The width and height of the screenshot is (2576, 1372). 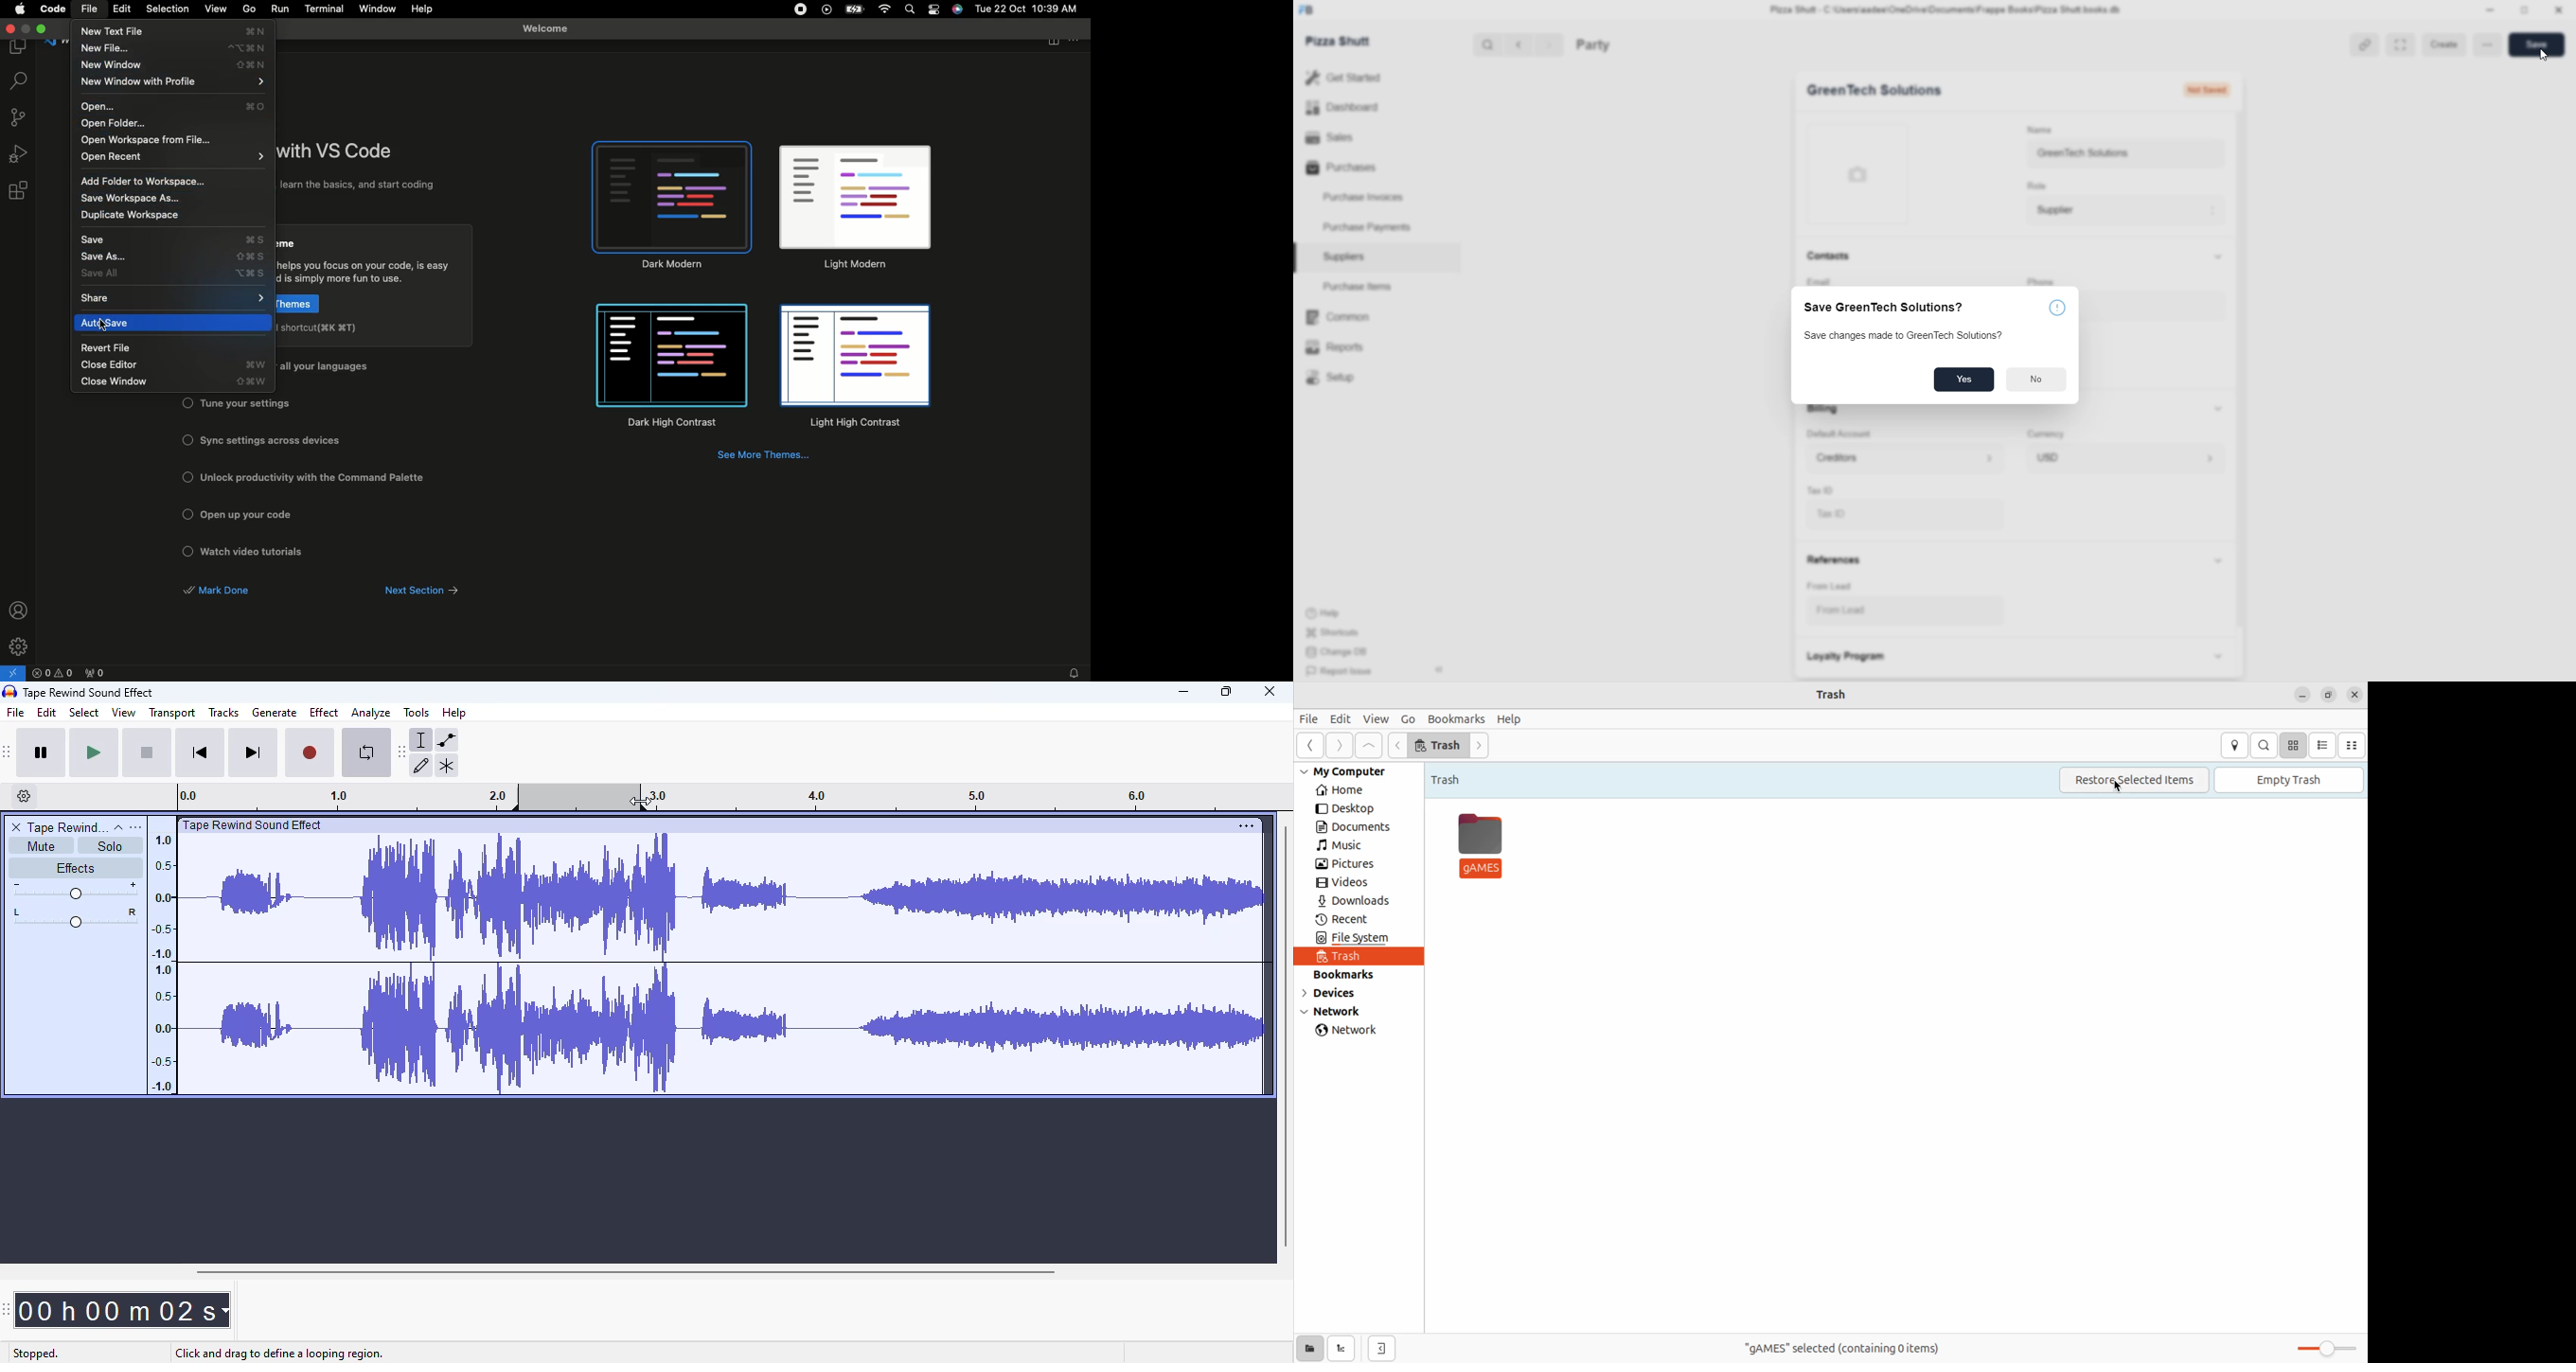 I want to click on Open folder, so click(x=117, y=124).